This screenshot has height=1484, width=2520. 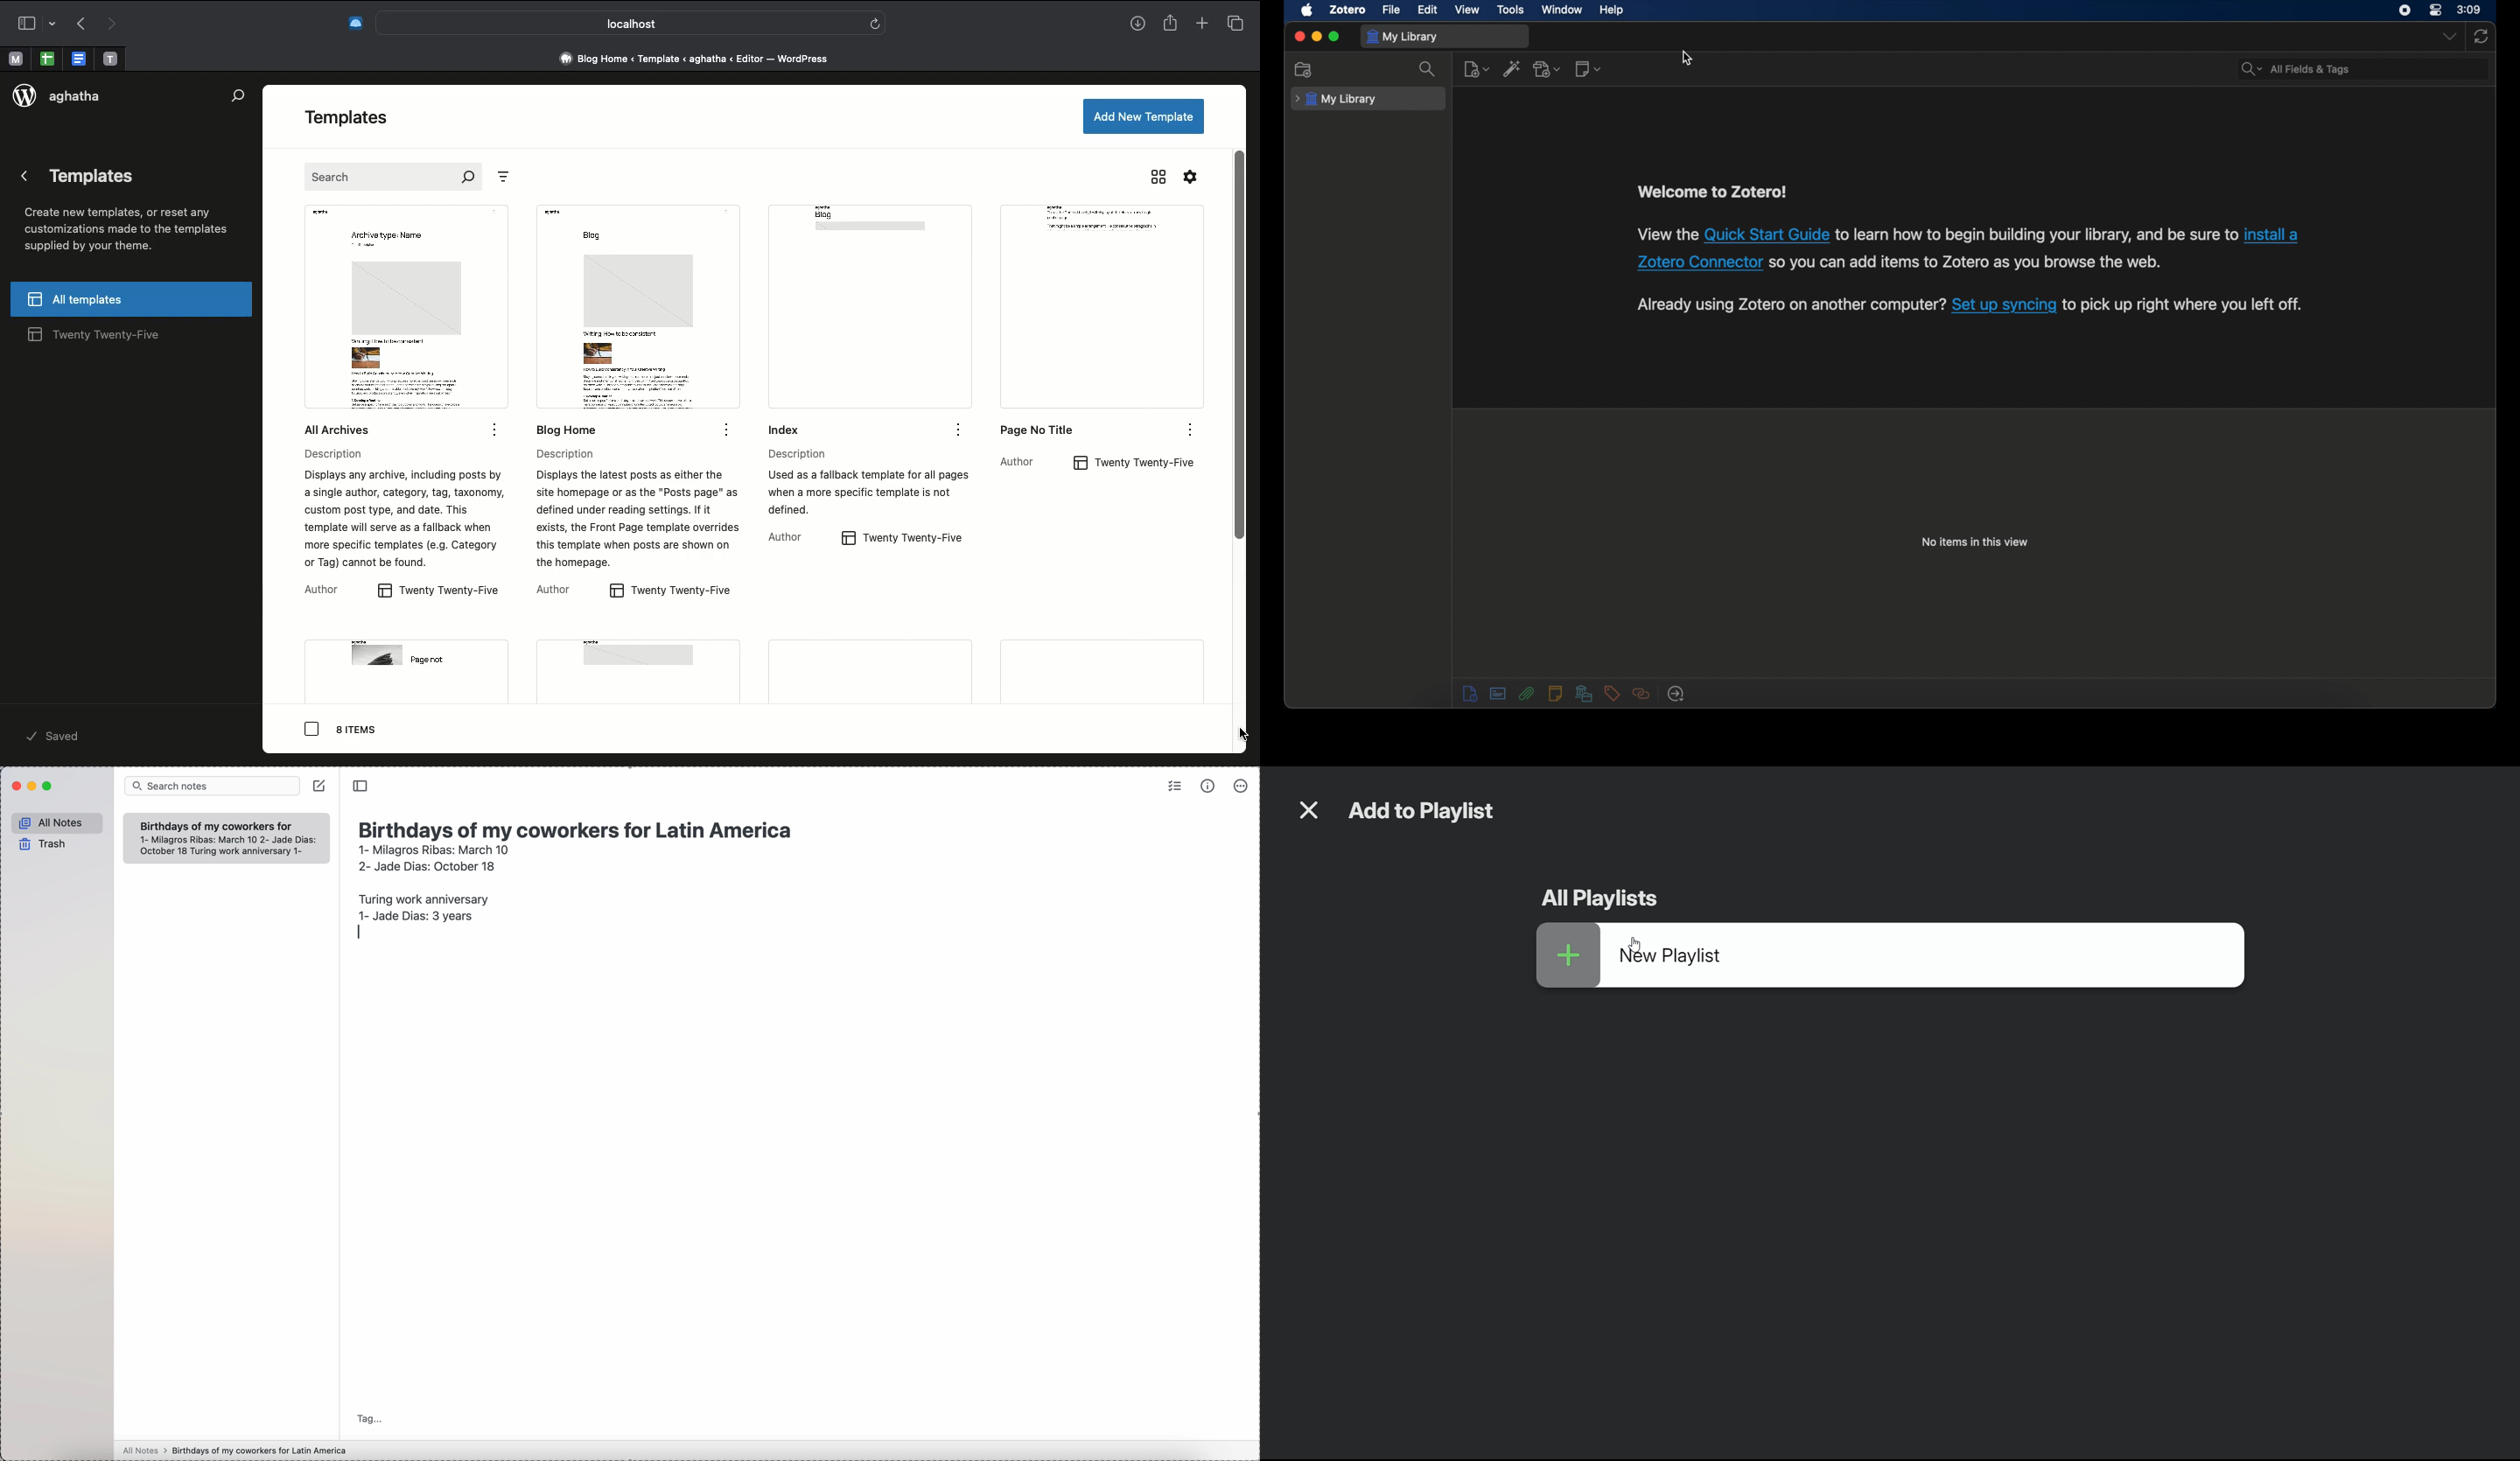 What do you see at coordinates (1555, 692) in the screenshot?
I see `notes` at bounding box center [1555, 692].